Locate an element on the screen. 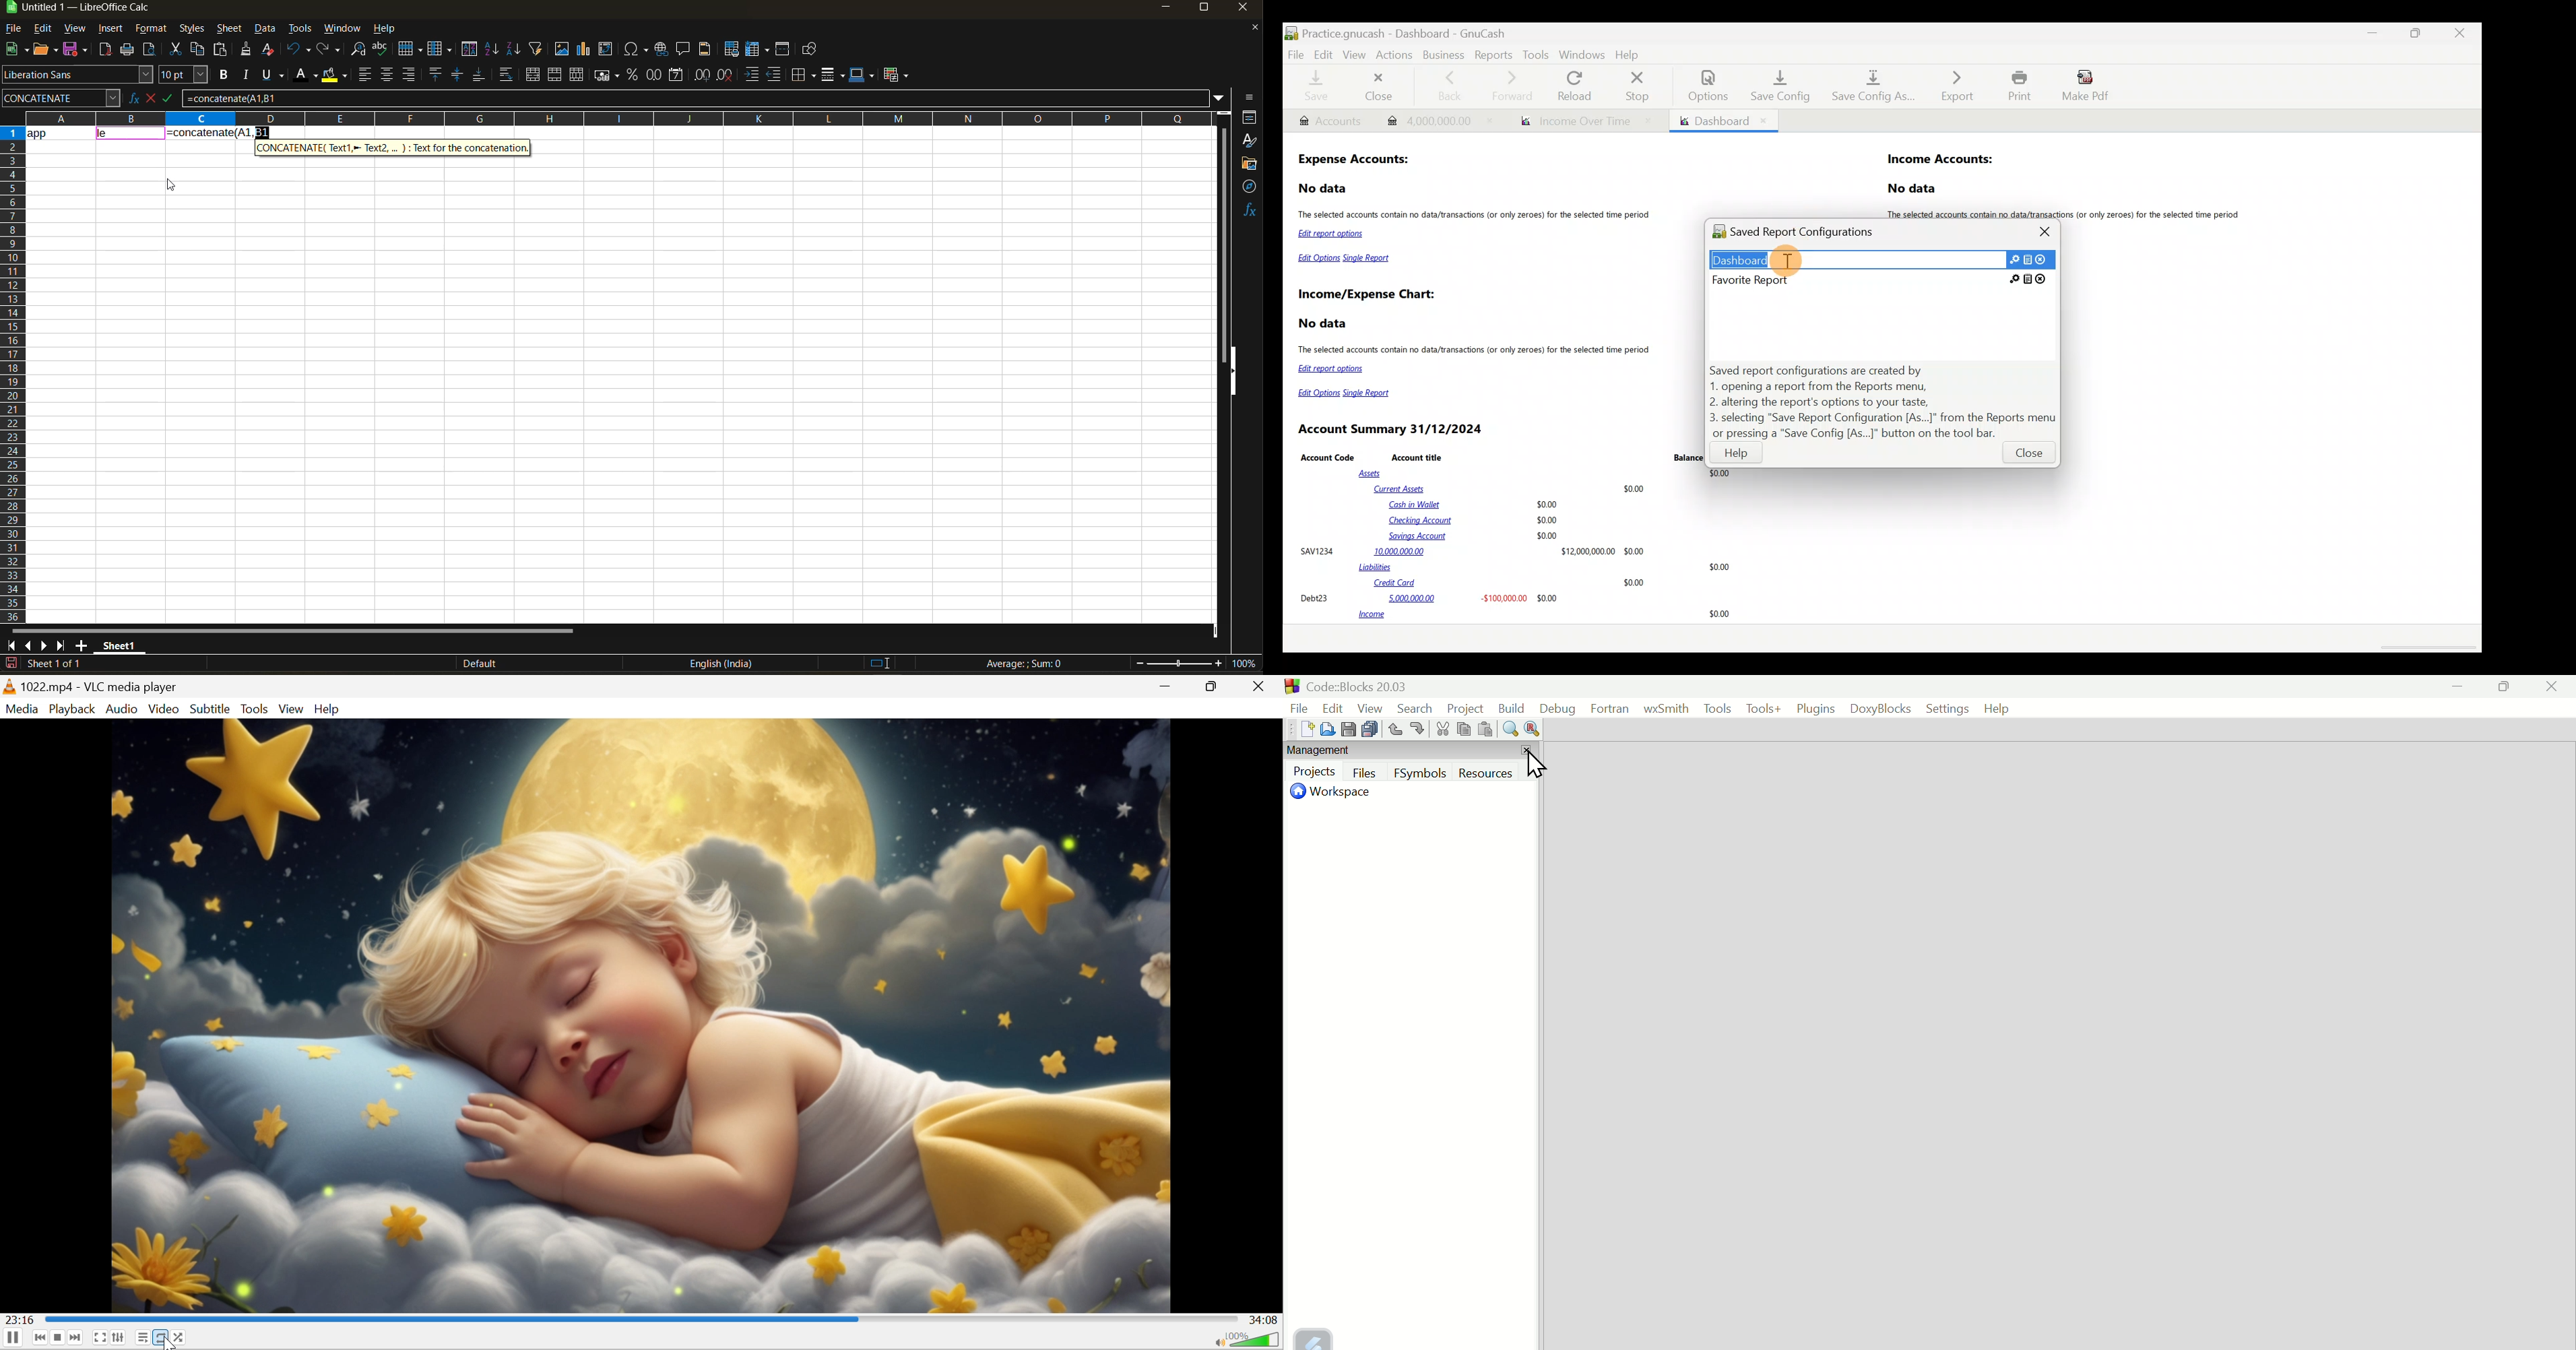  Saved report 1 is located at coordinates (1882, 259).